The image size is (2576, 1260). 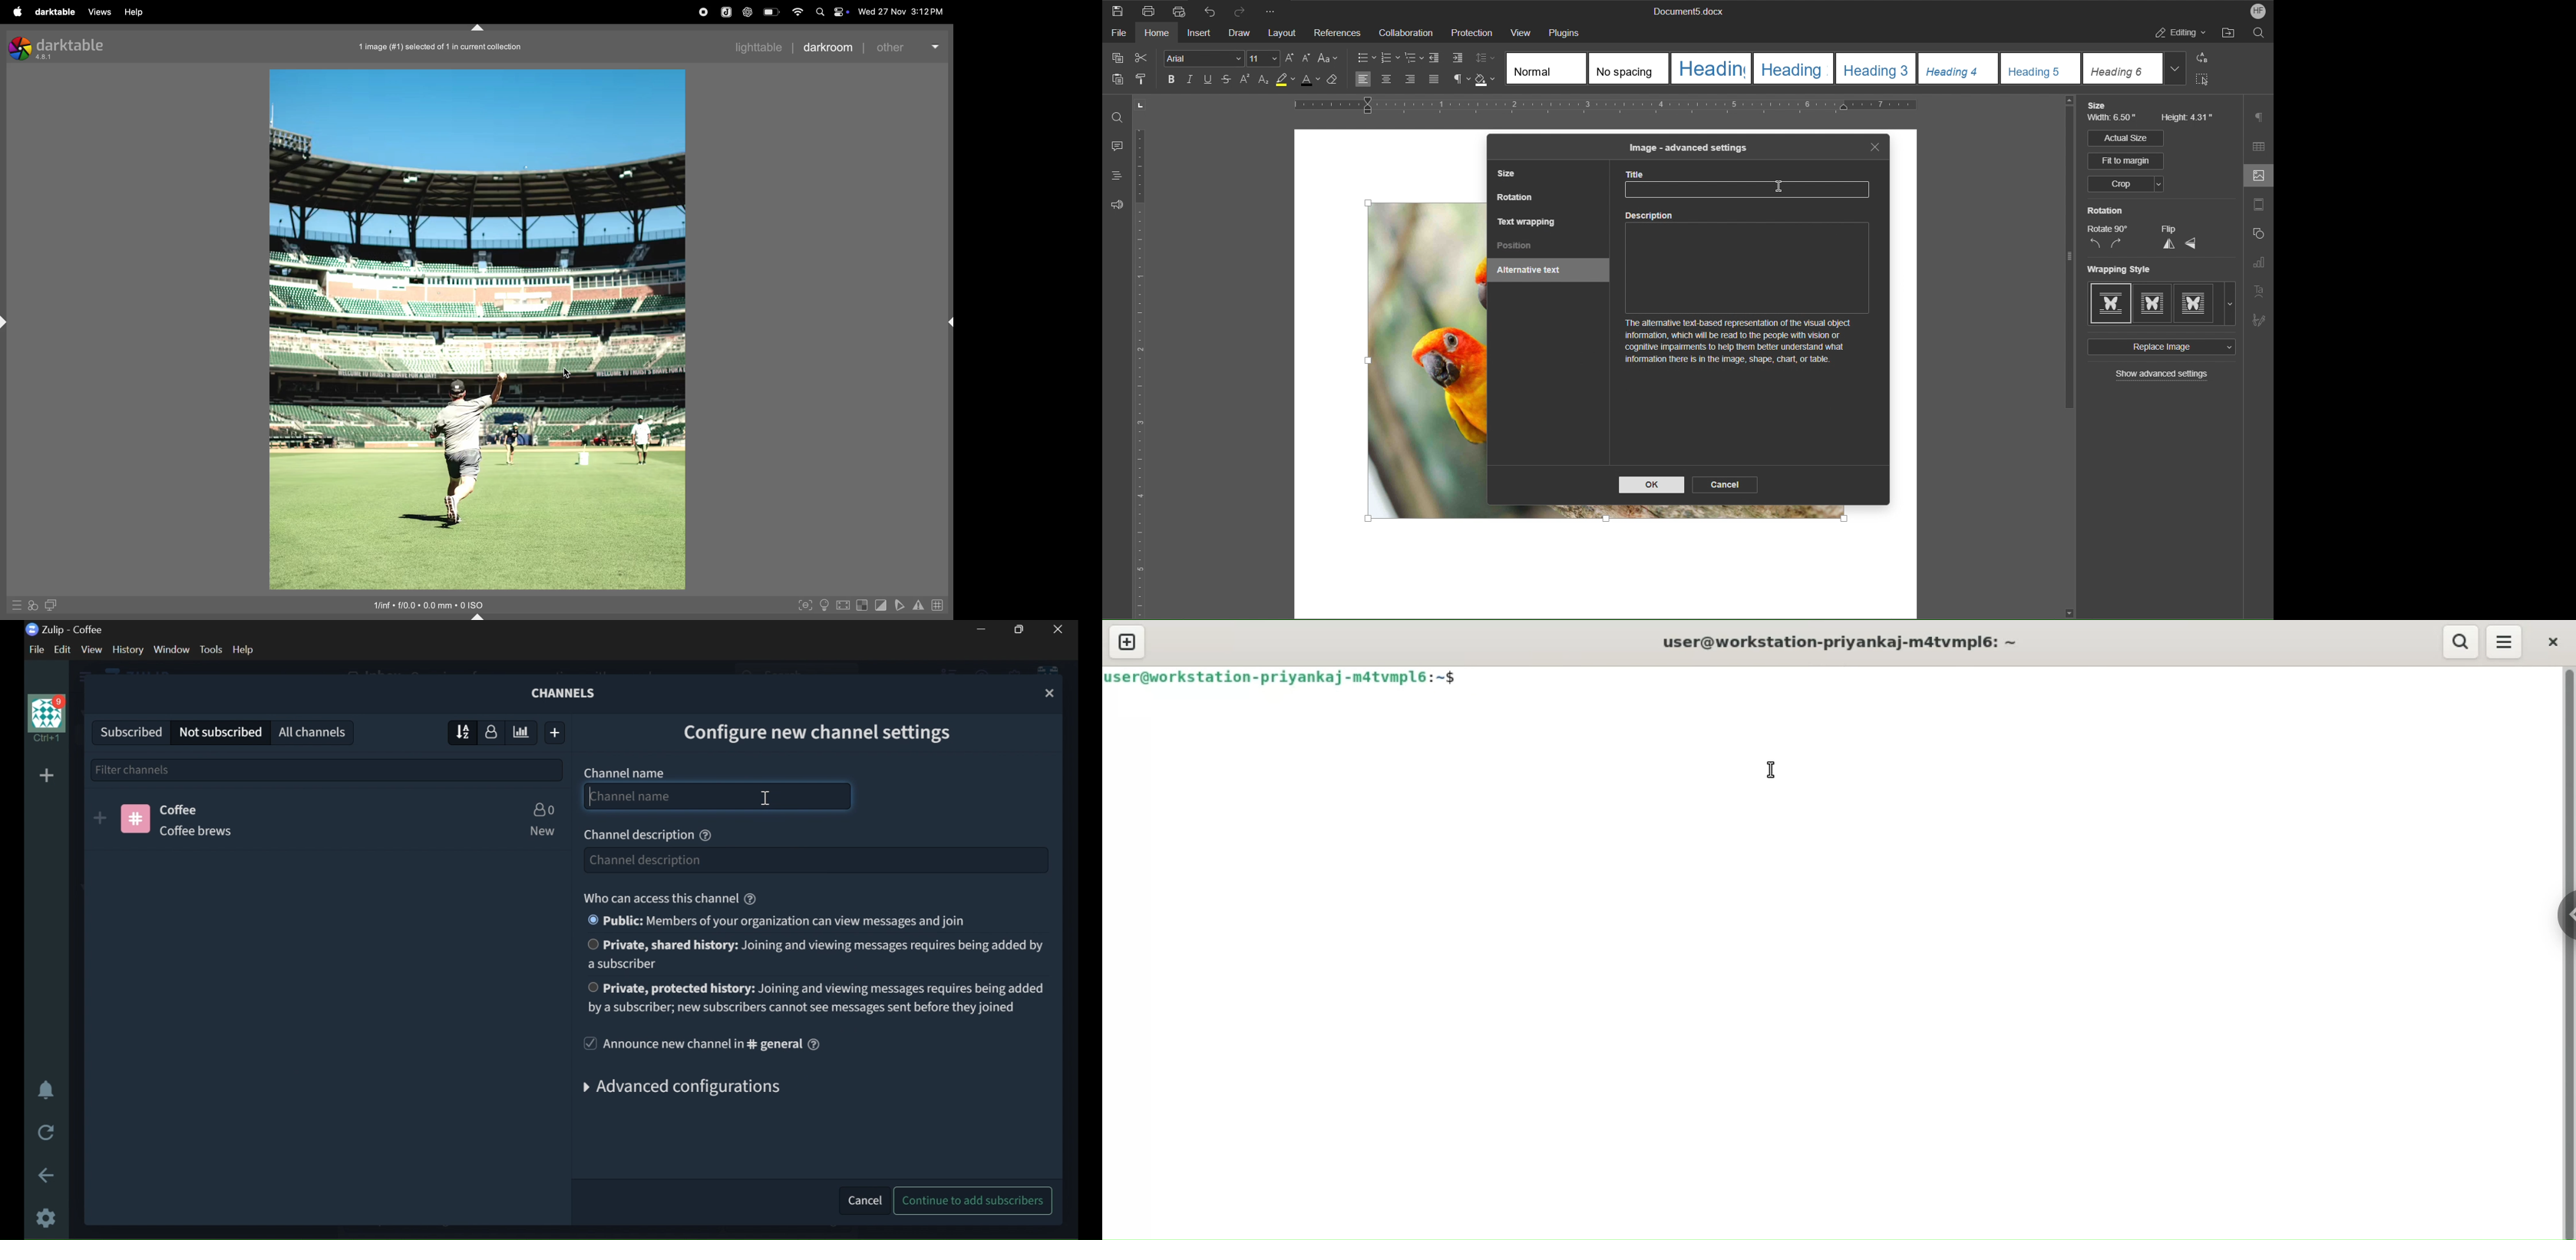 What do you see at coordinates (1472, 33) in the screenshot?
I see `Protection` at bounding box center [1472, 33].